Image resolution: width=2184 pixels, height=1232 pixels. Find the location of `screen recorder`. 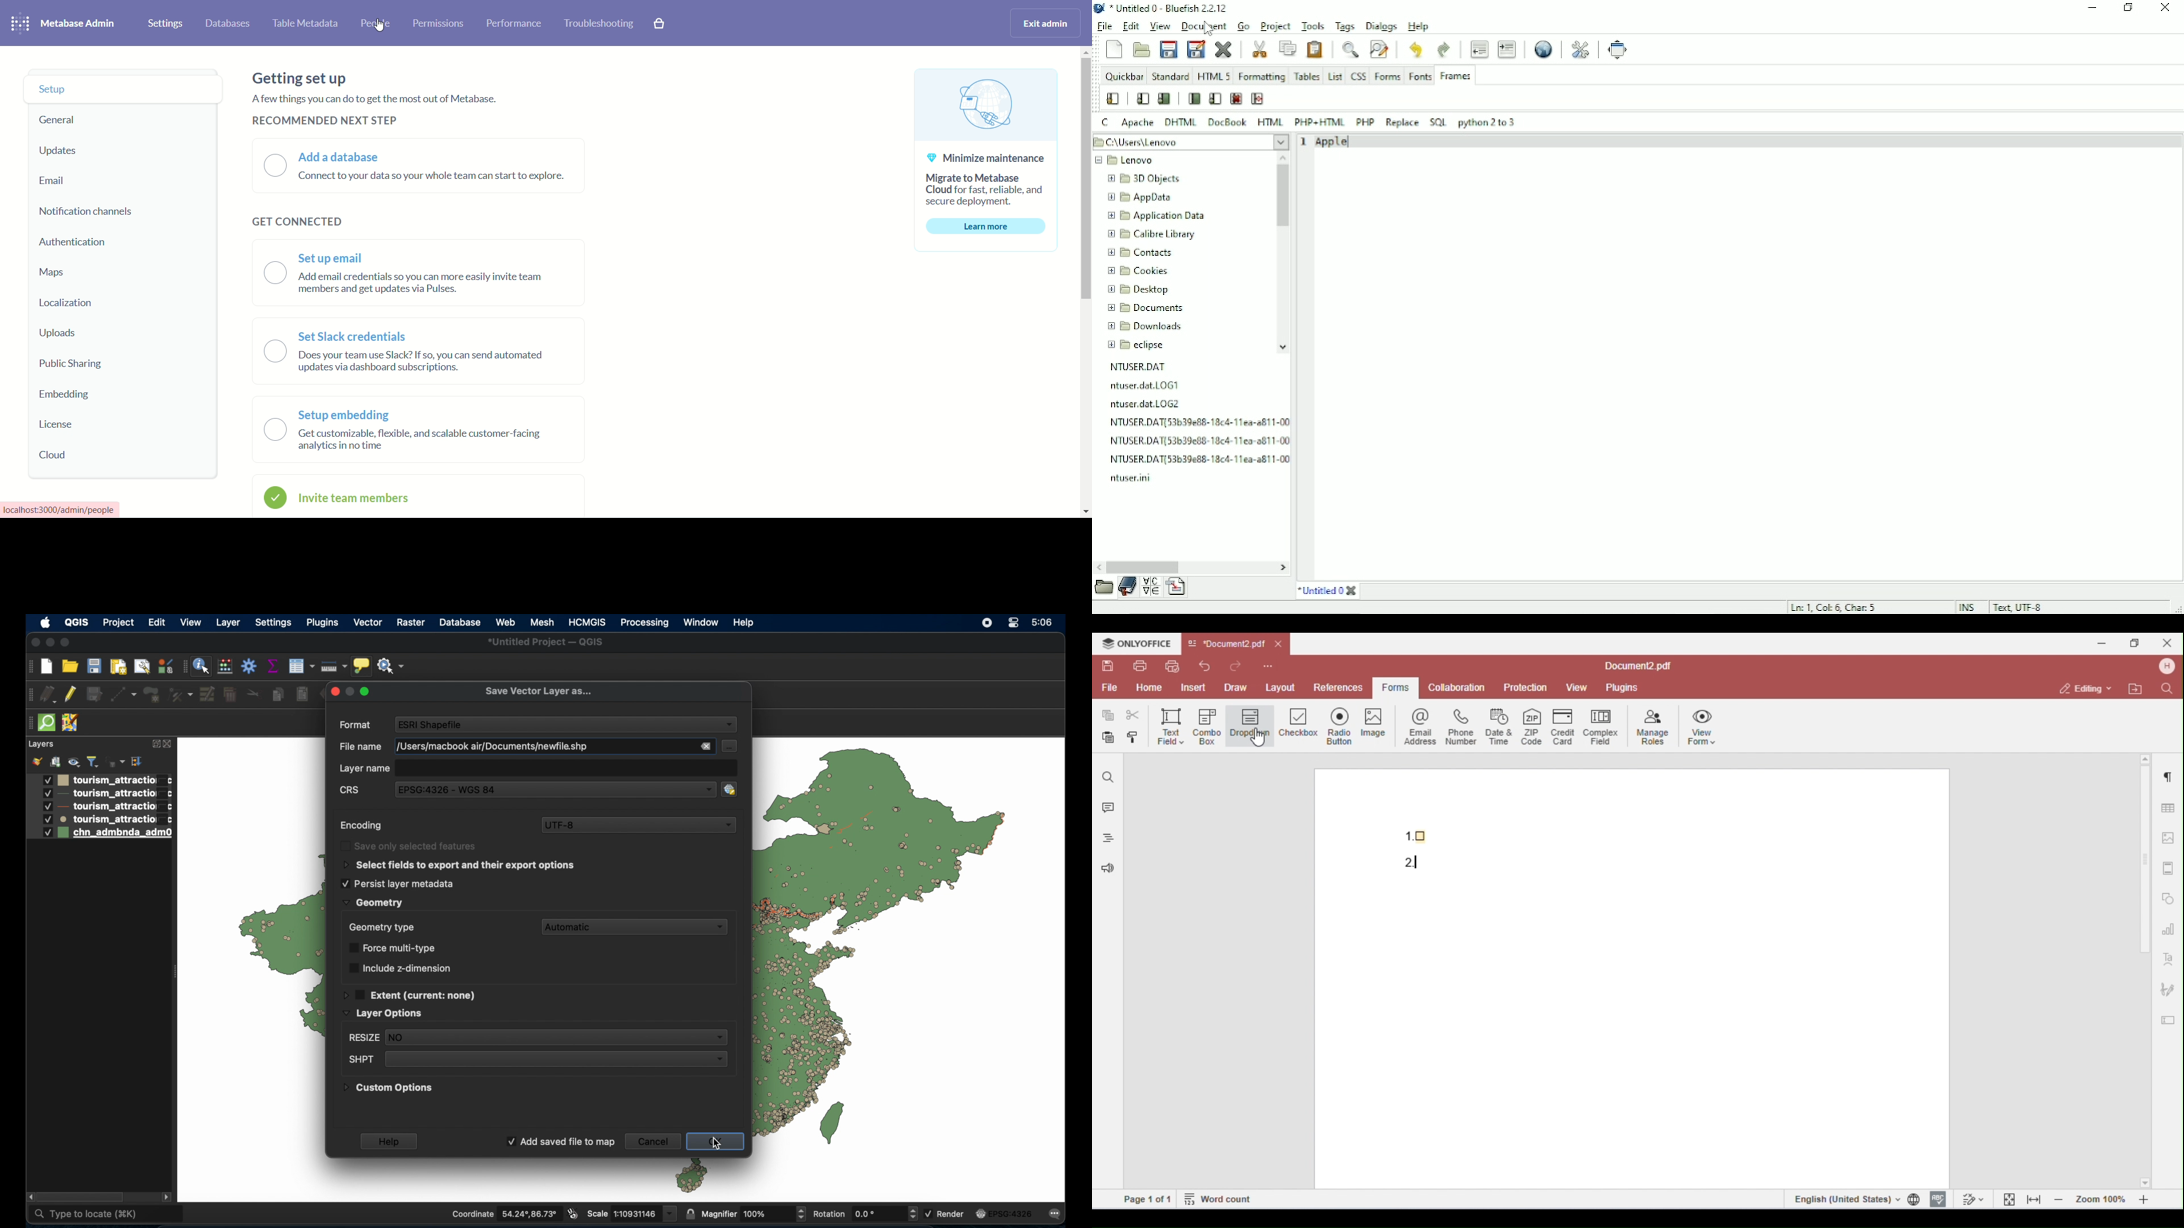

screen recorder is located at coordinates (989, 623).